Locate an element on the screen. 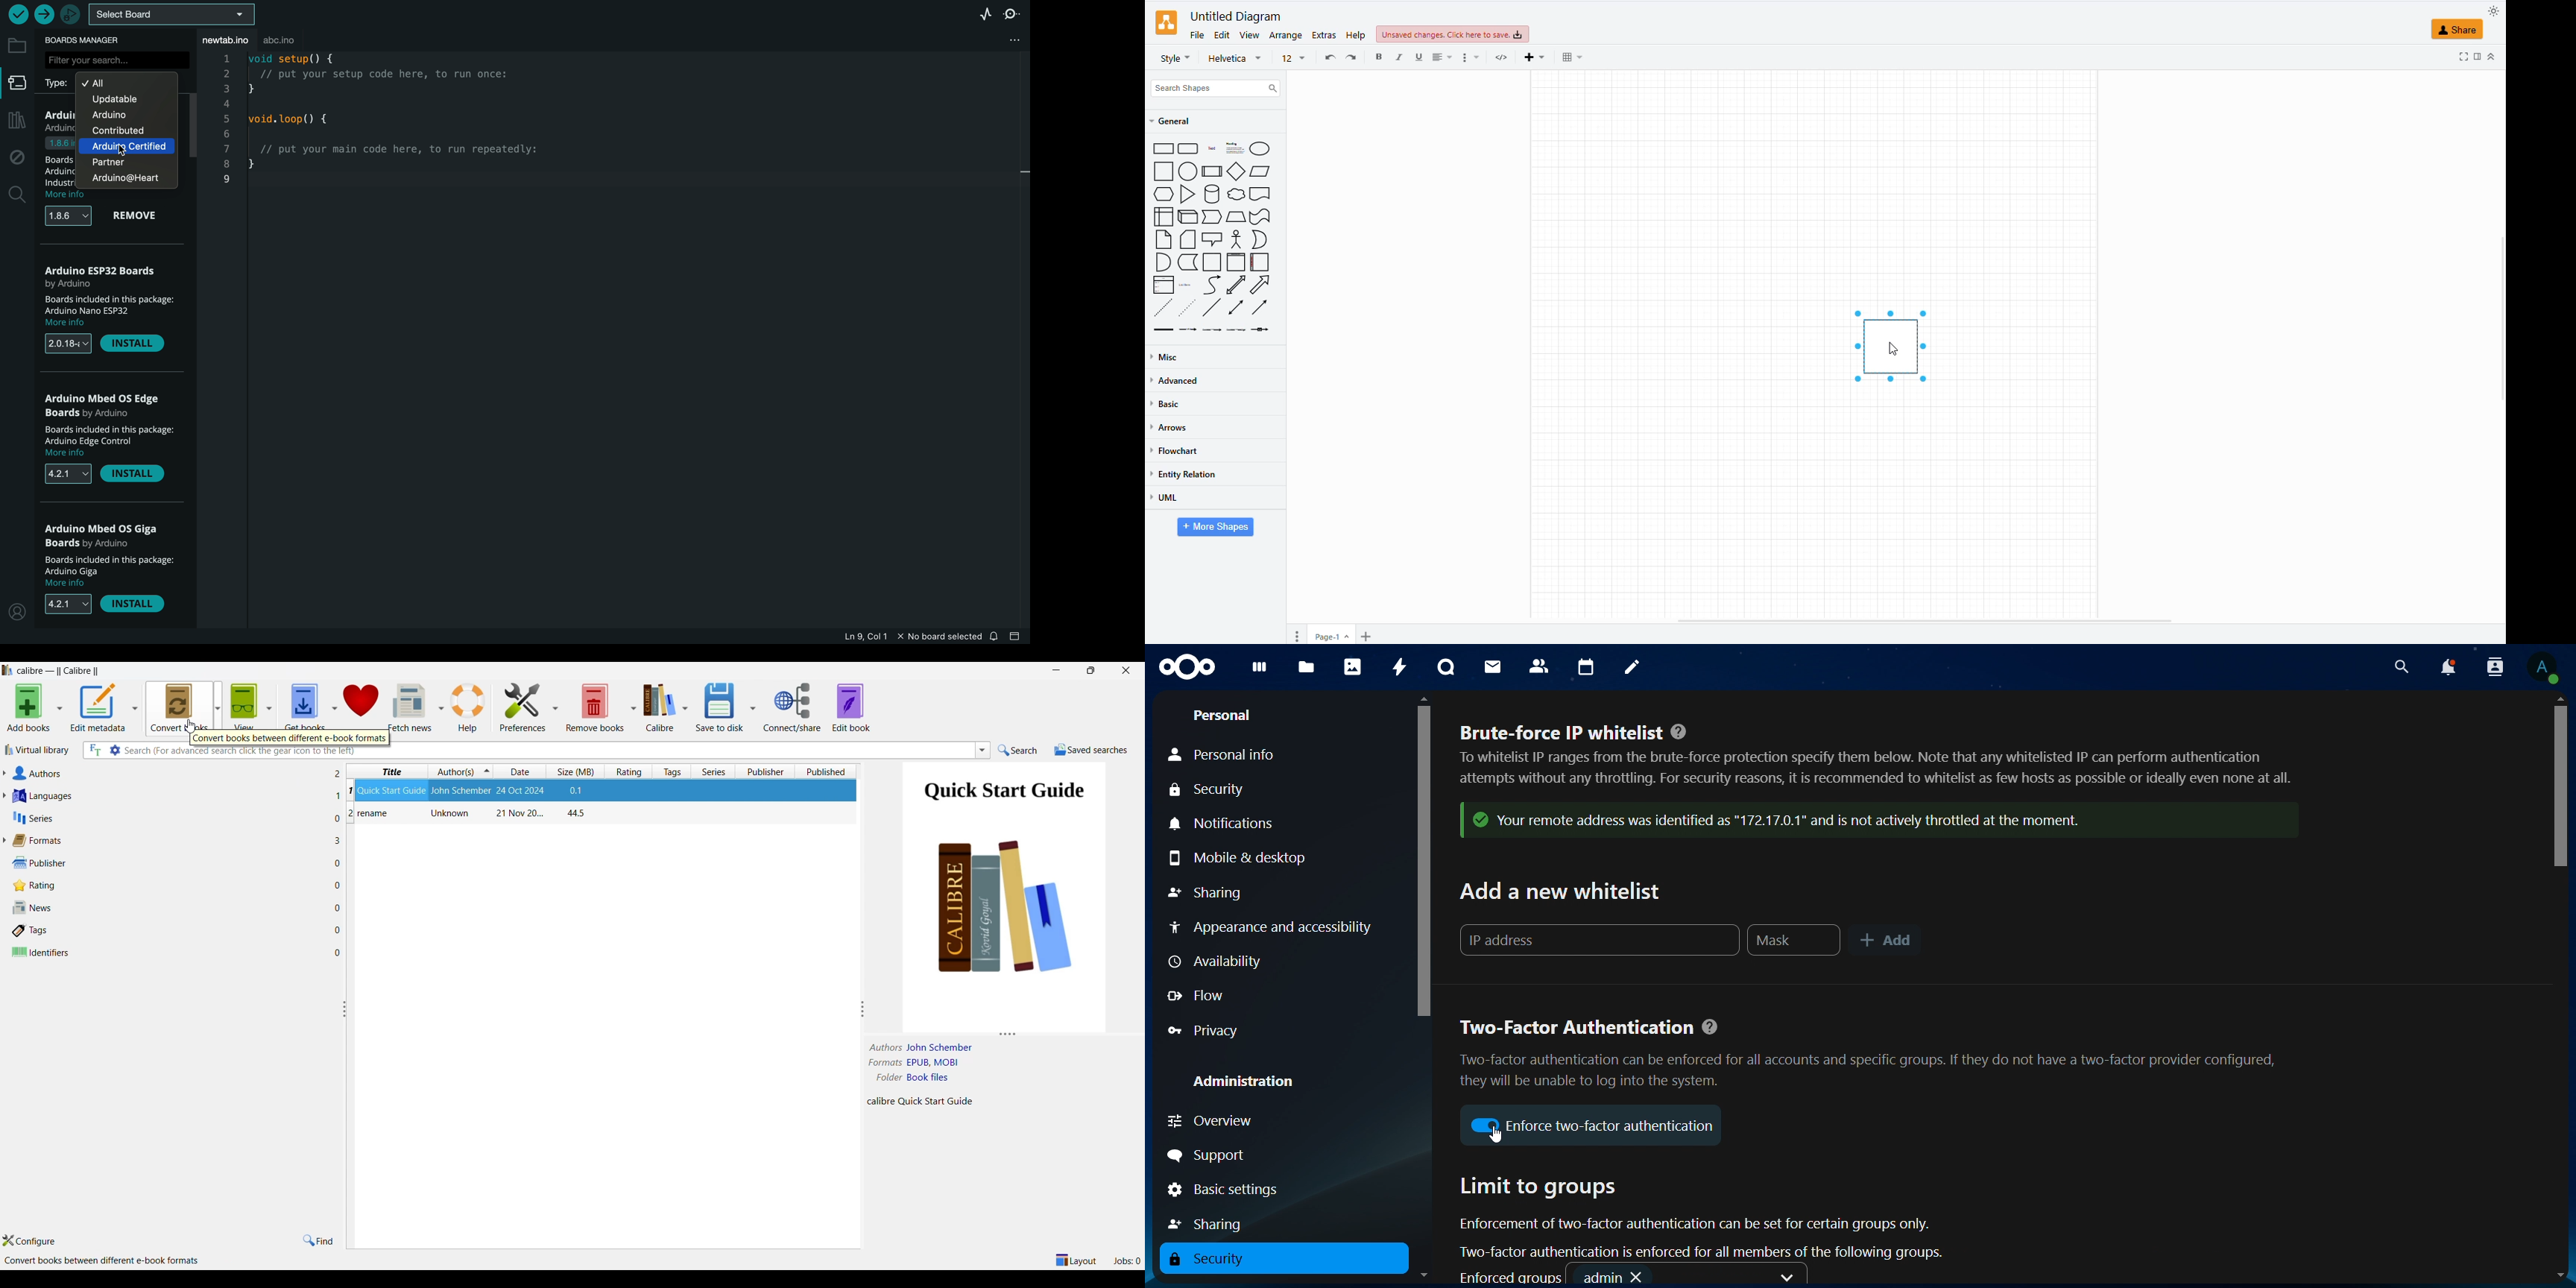  cube is located at coordinates (1187, 218).